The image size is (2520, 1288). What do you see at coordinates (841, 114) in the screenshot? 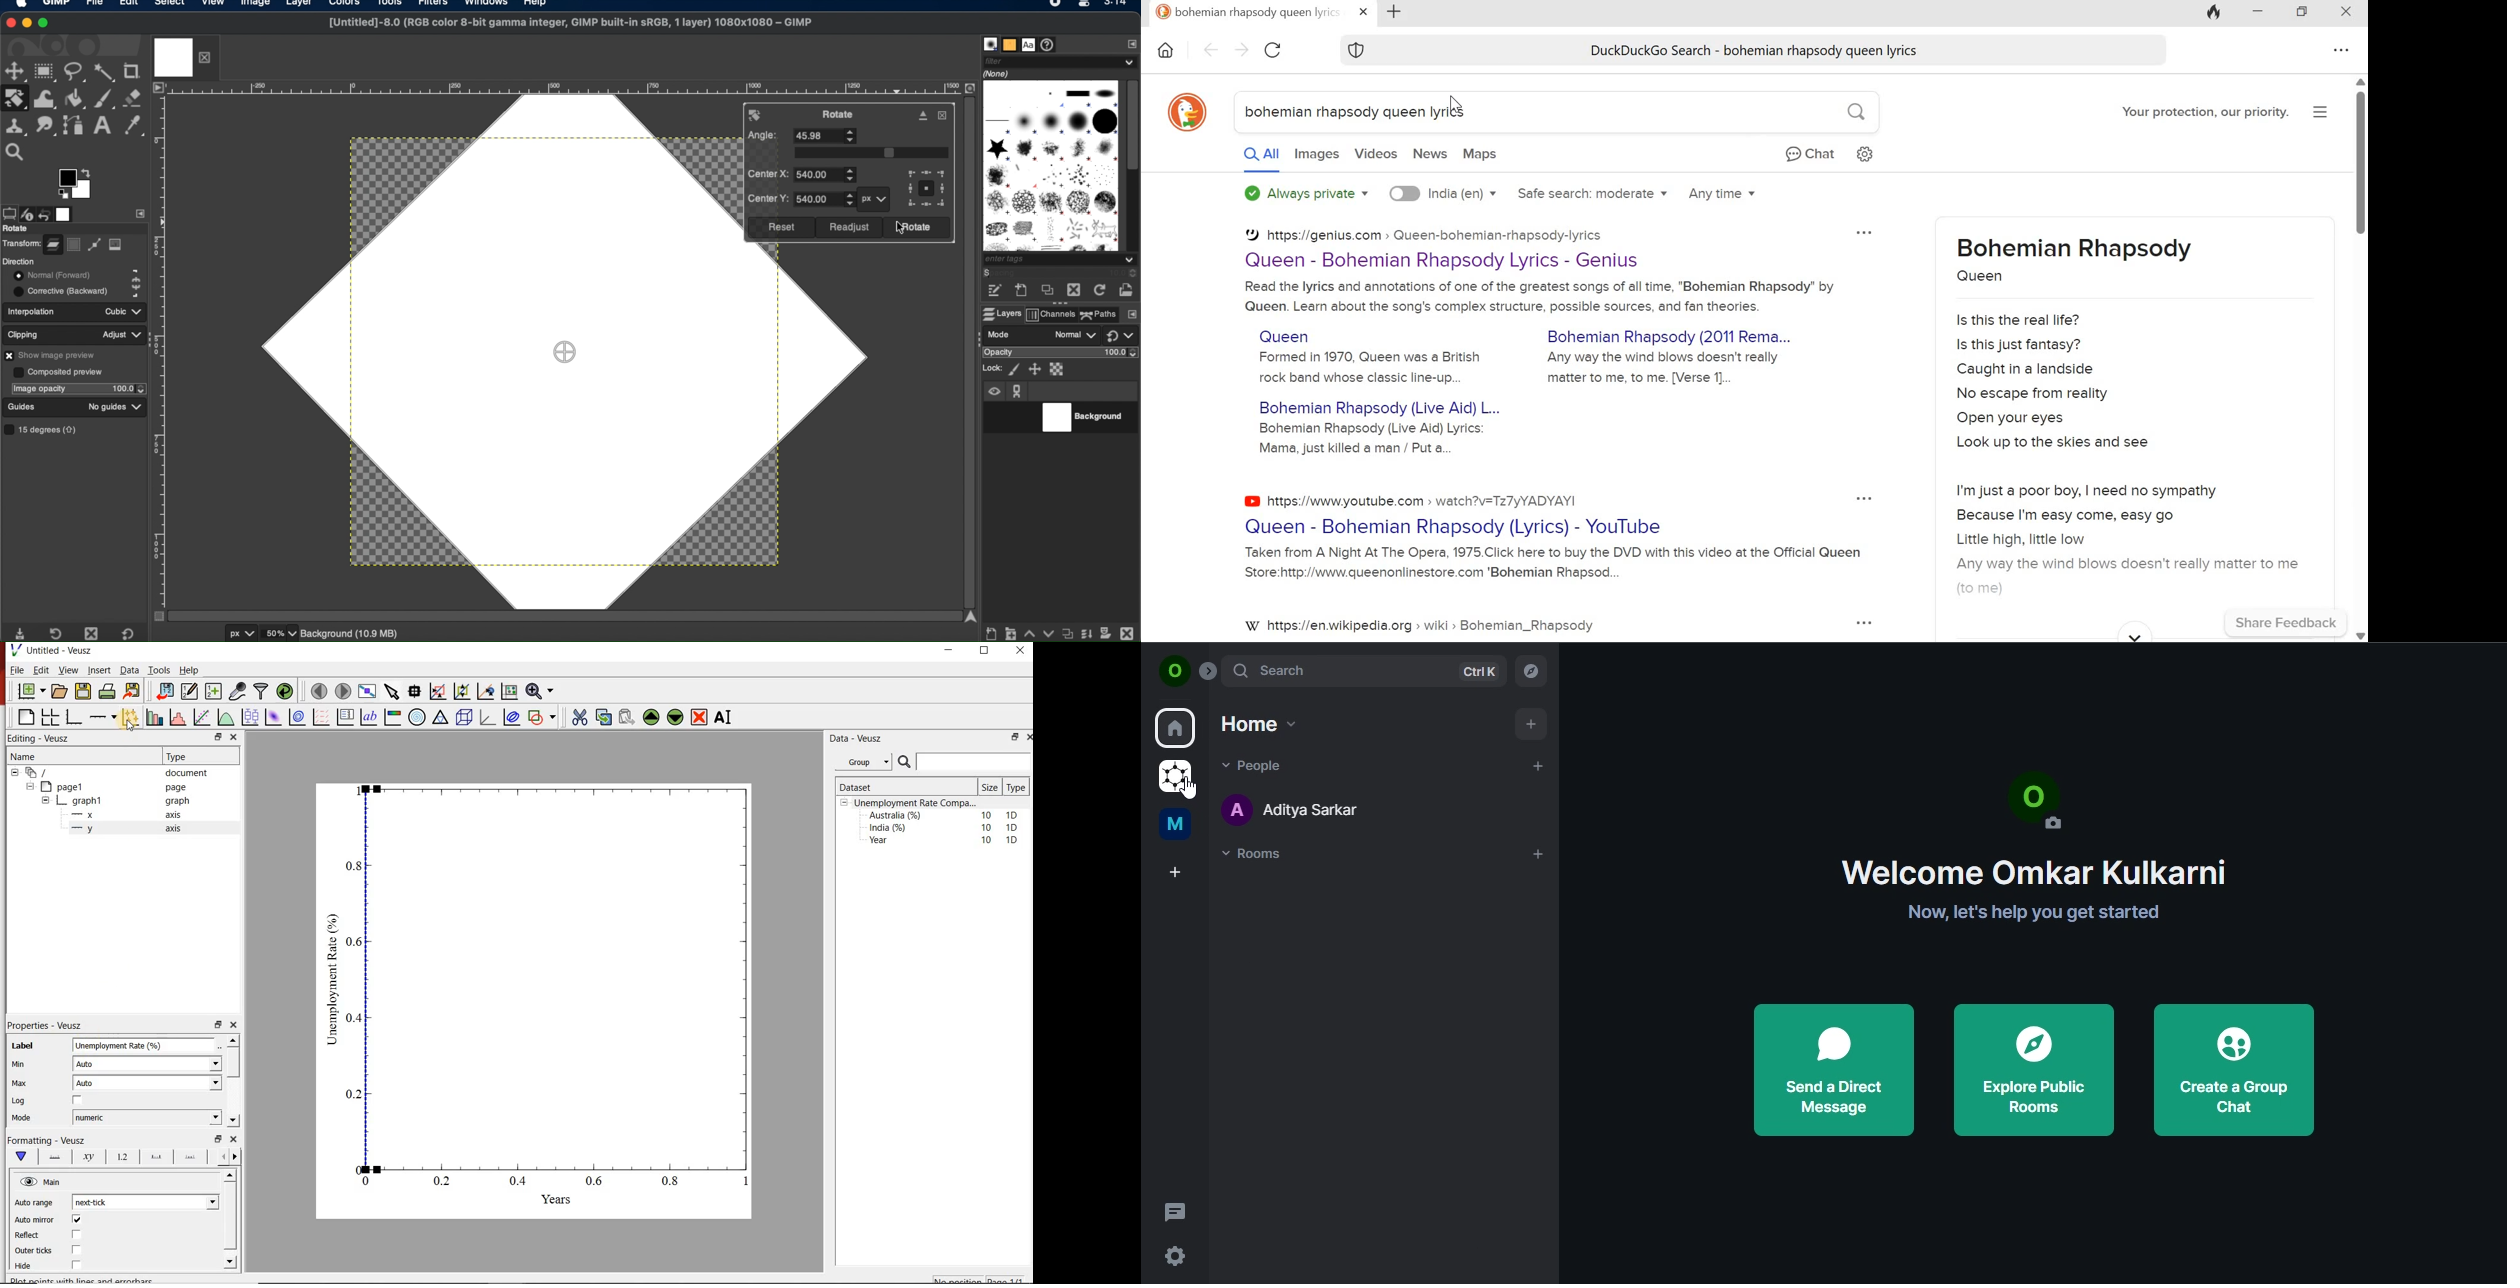
I see `rotate` at bounding box center [841, 114].